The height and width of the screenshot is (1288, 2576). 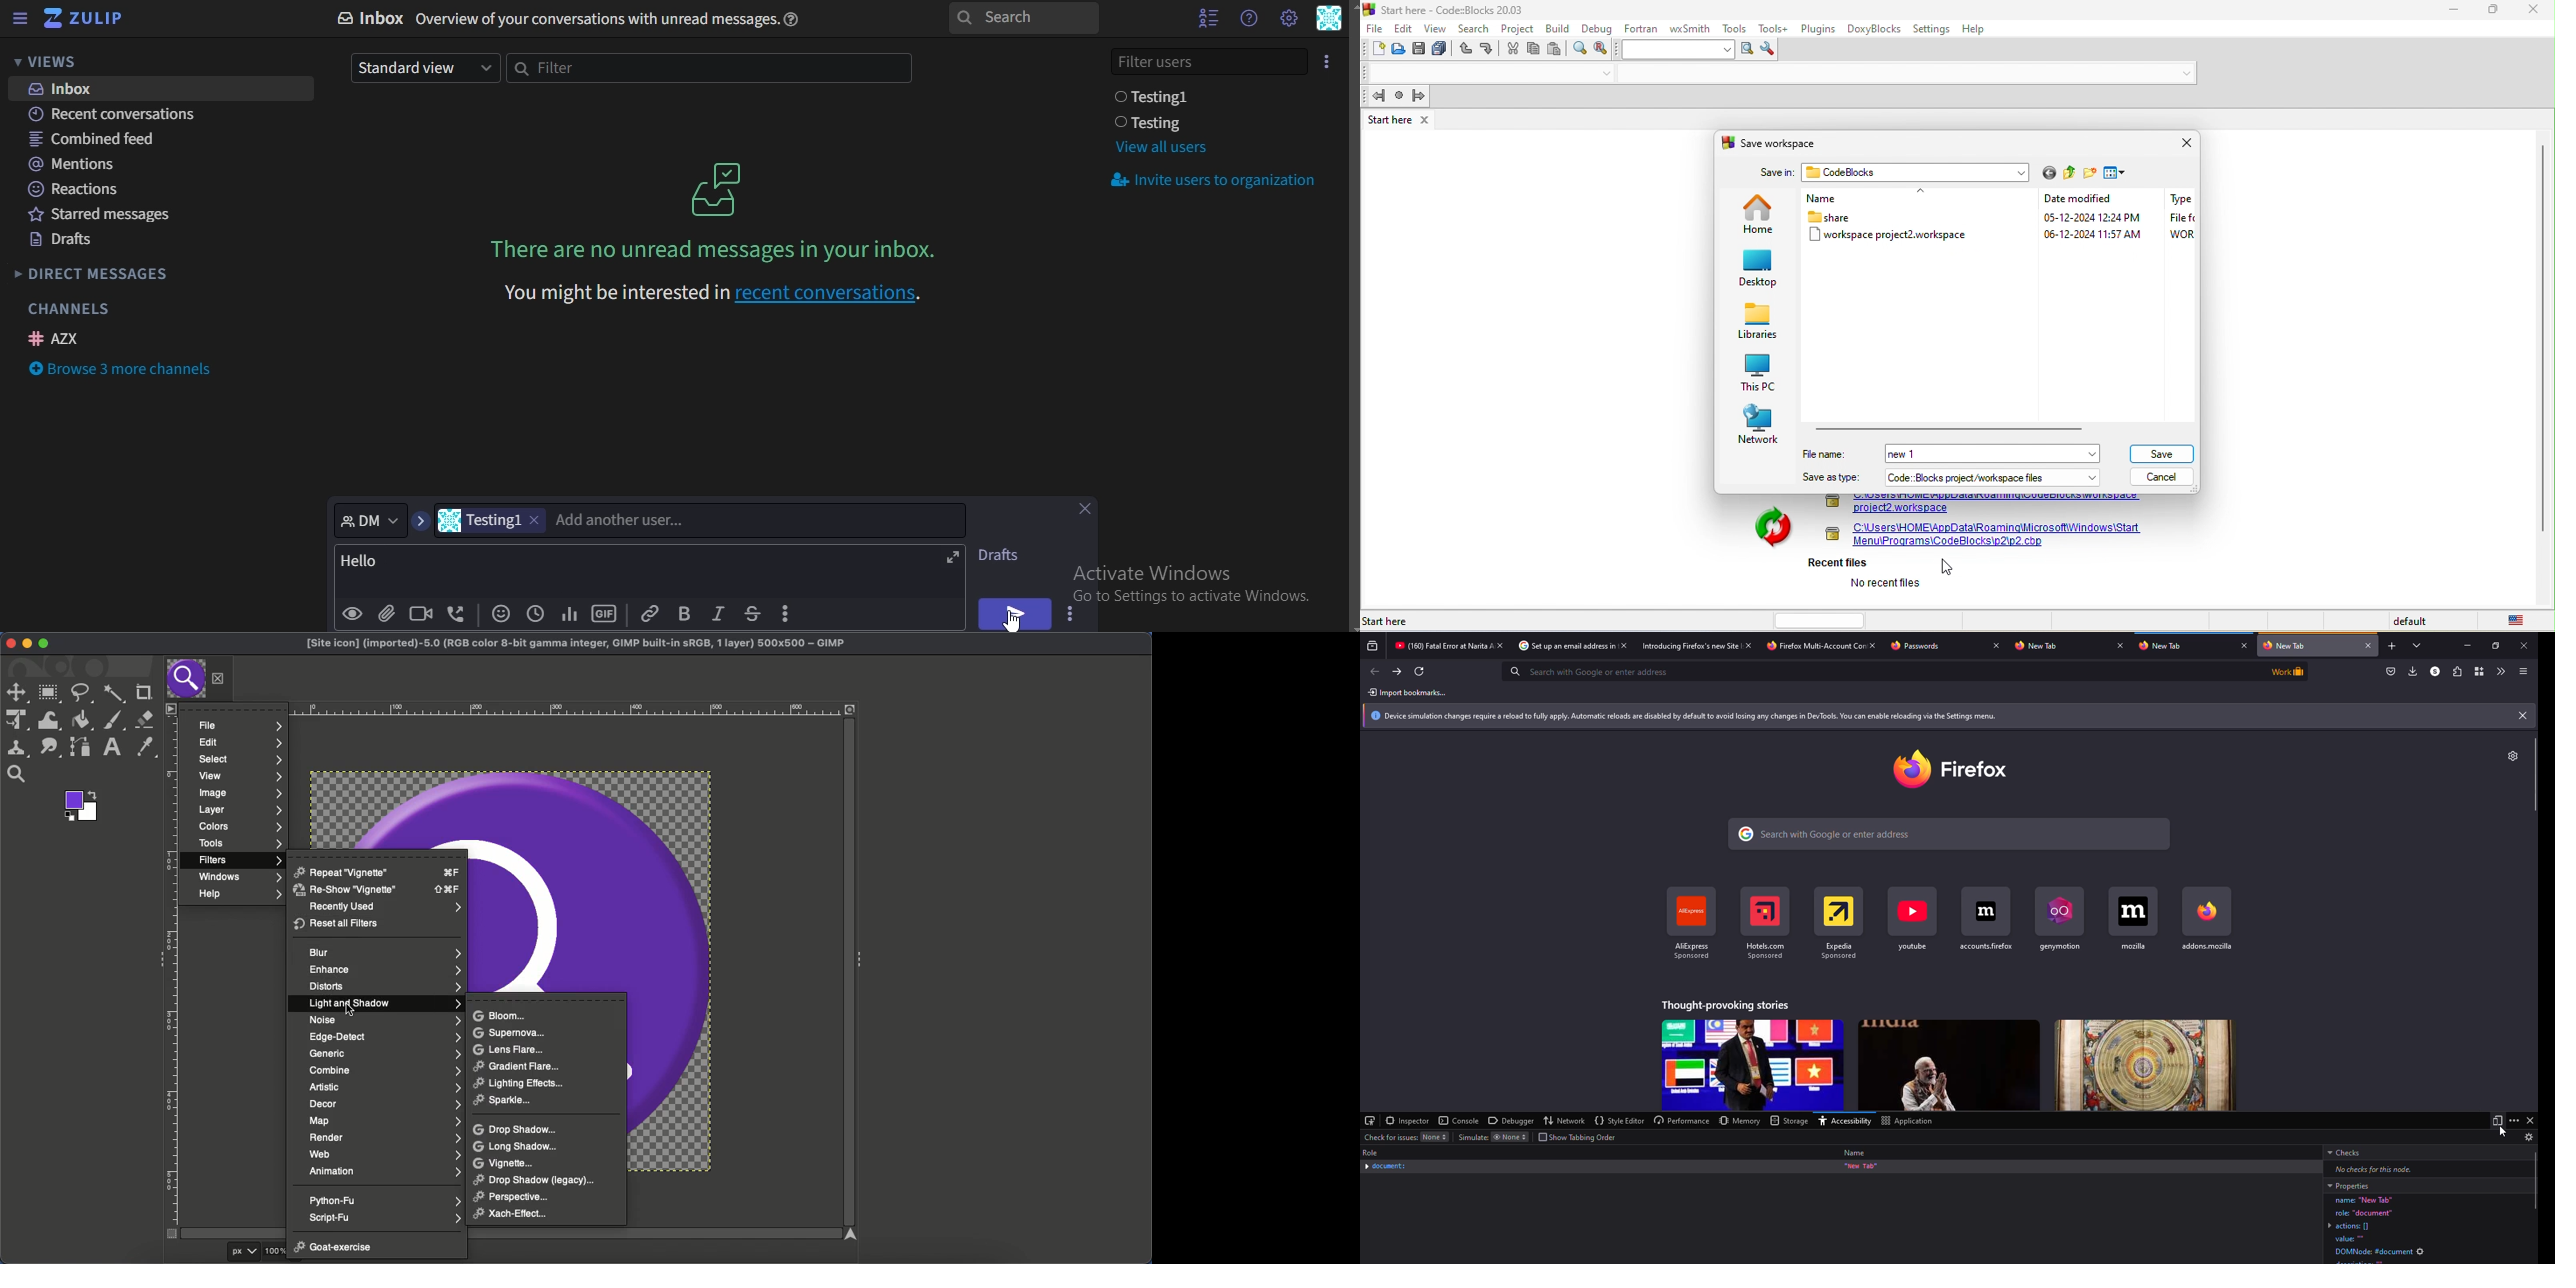 What do you see at coordinates (334, 1249) in the screenshot?
I see `Goat exercise` at bounding box center [334, 1249].